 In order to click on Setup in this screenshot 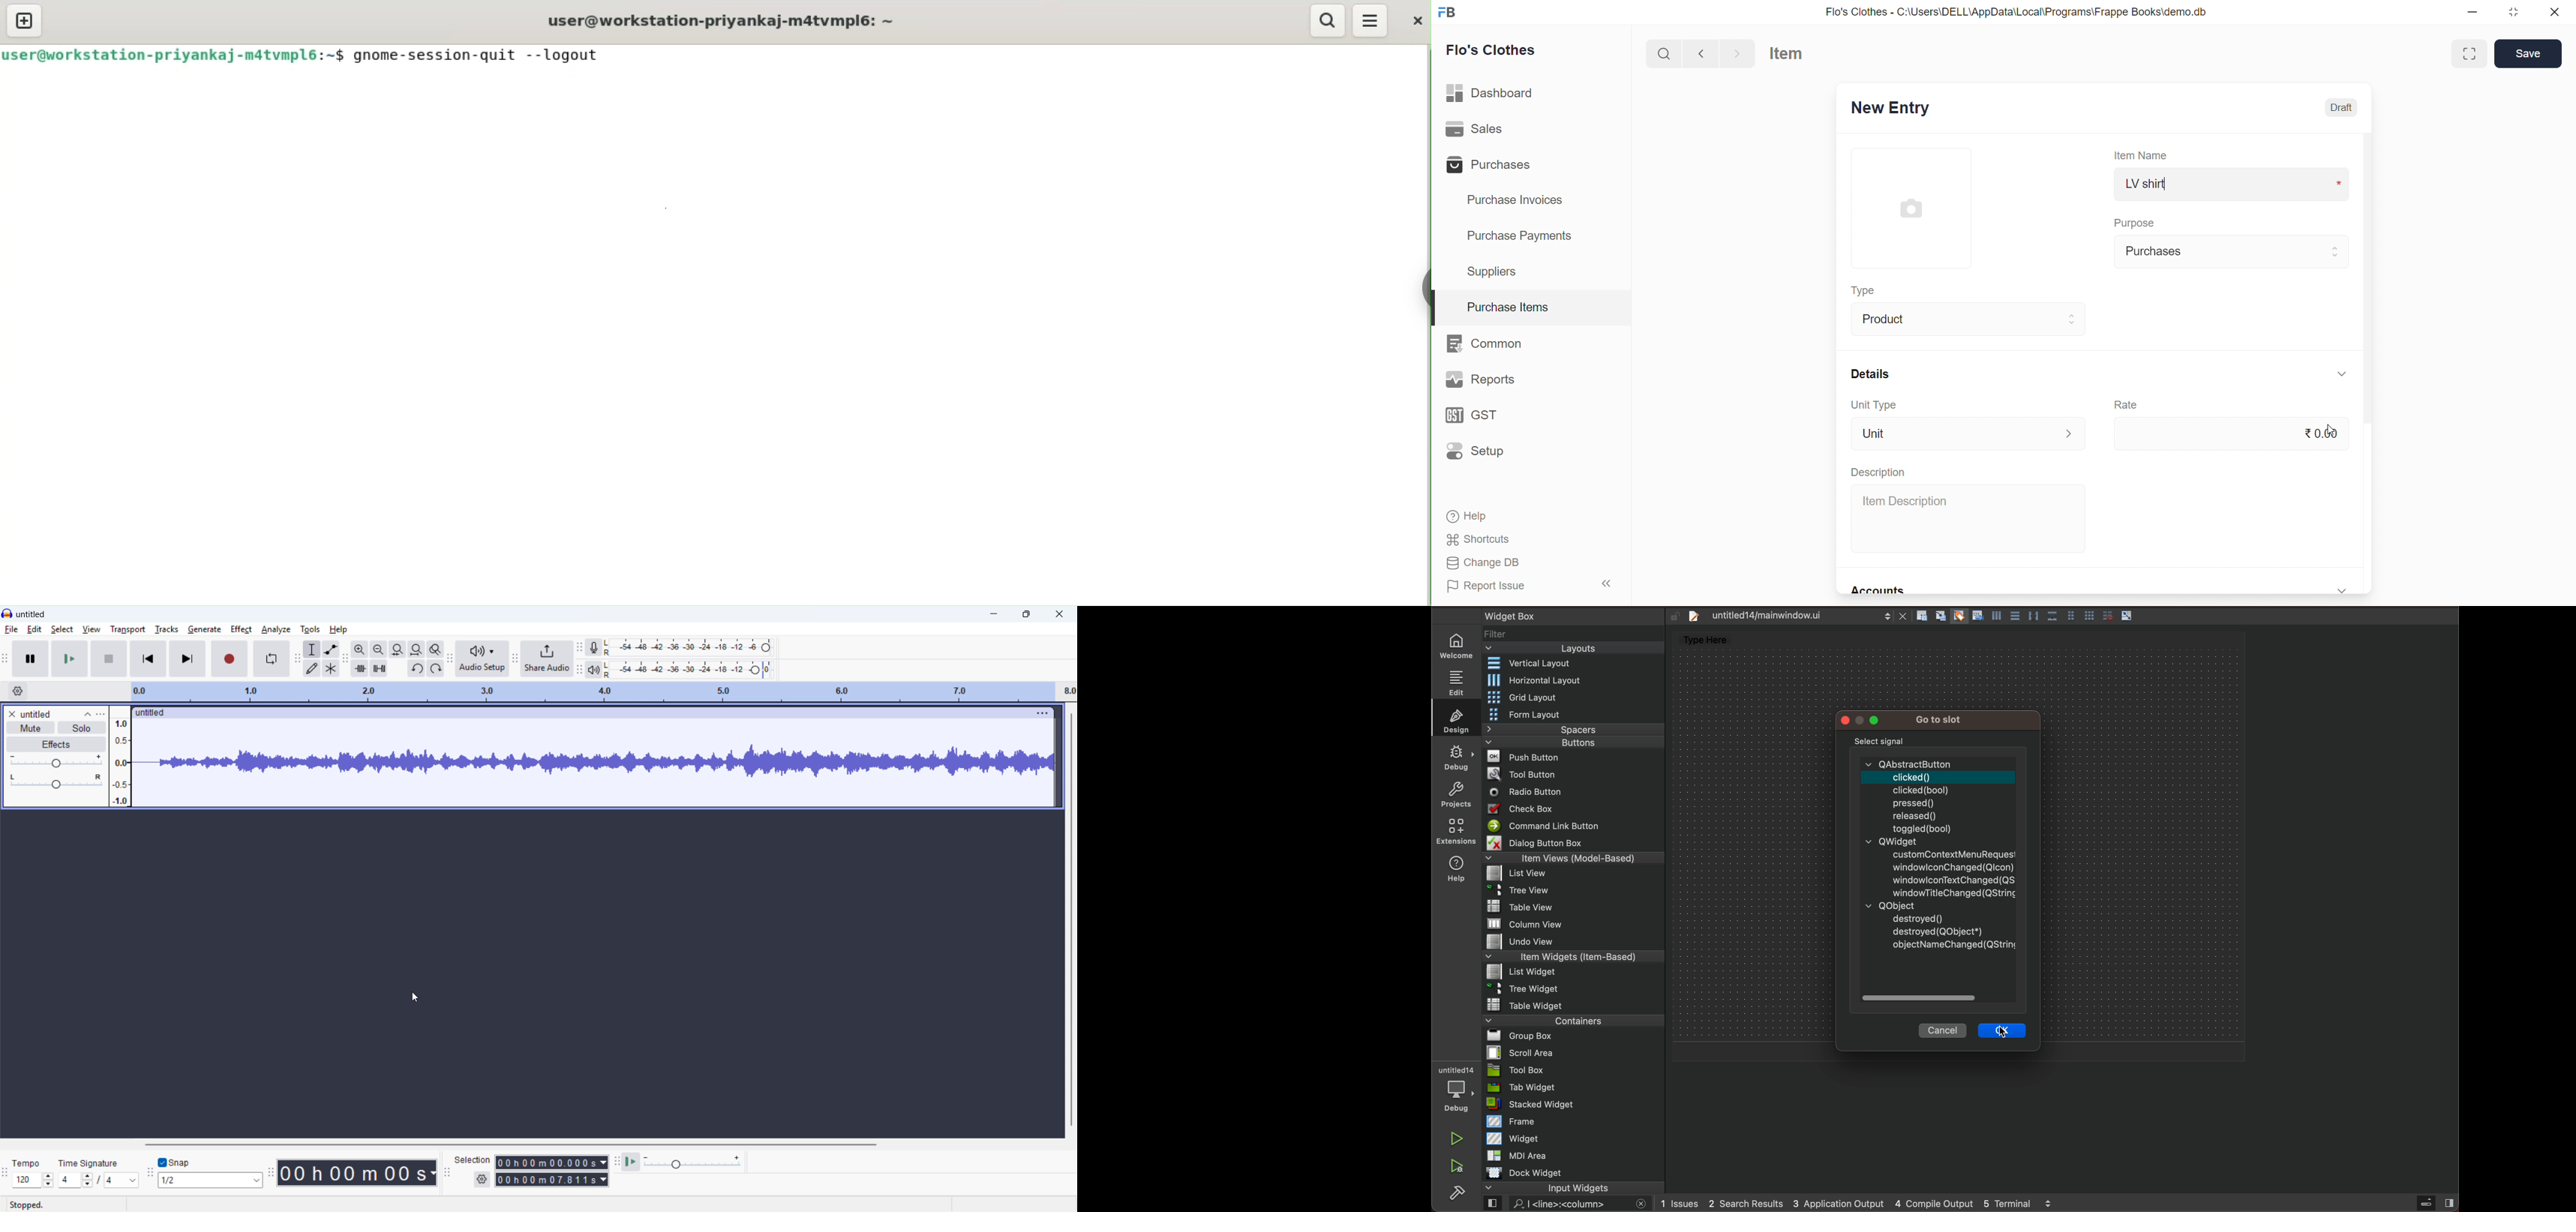, I will do `click(1484, 453)`.